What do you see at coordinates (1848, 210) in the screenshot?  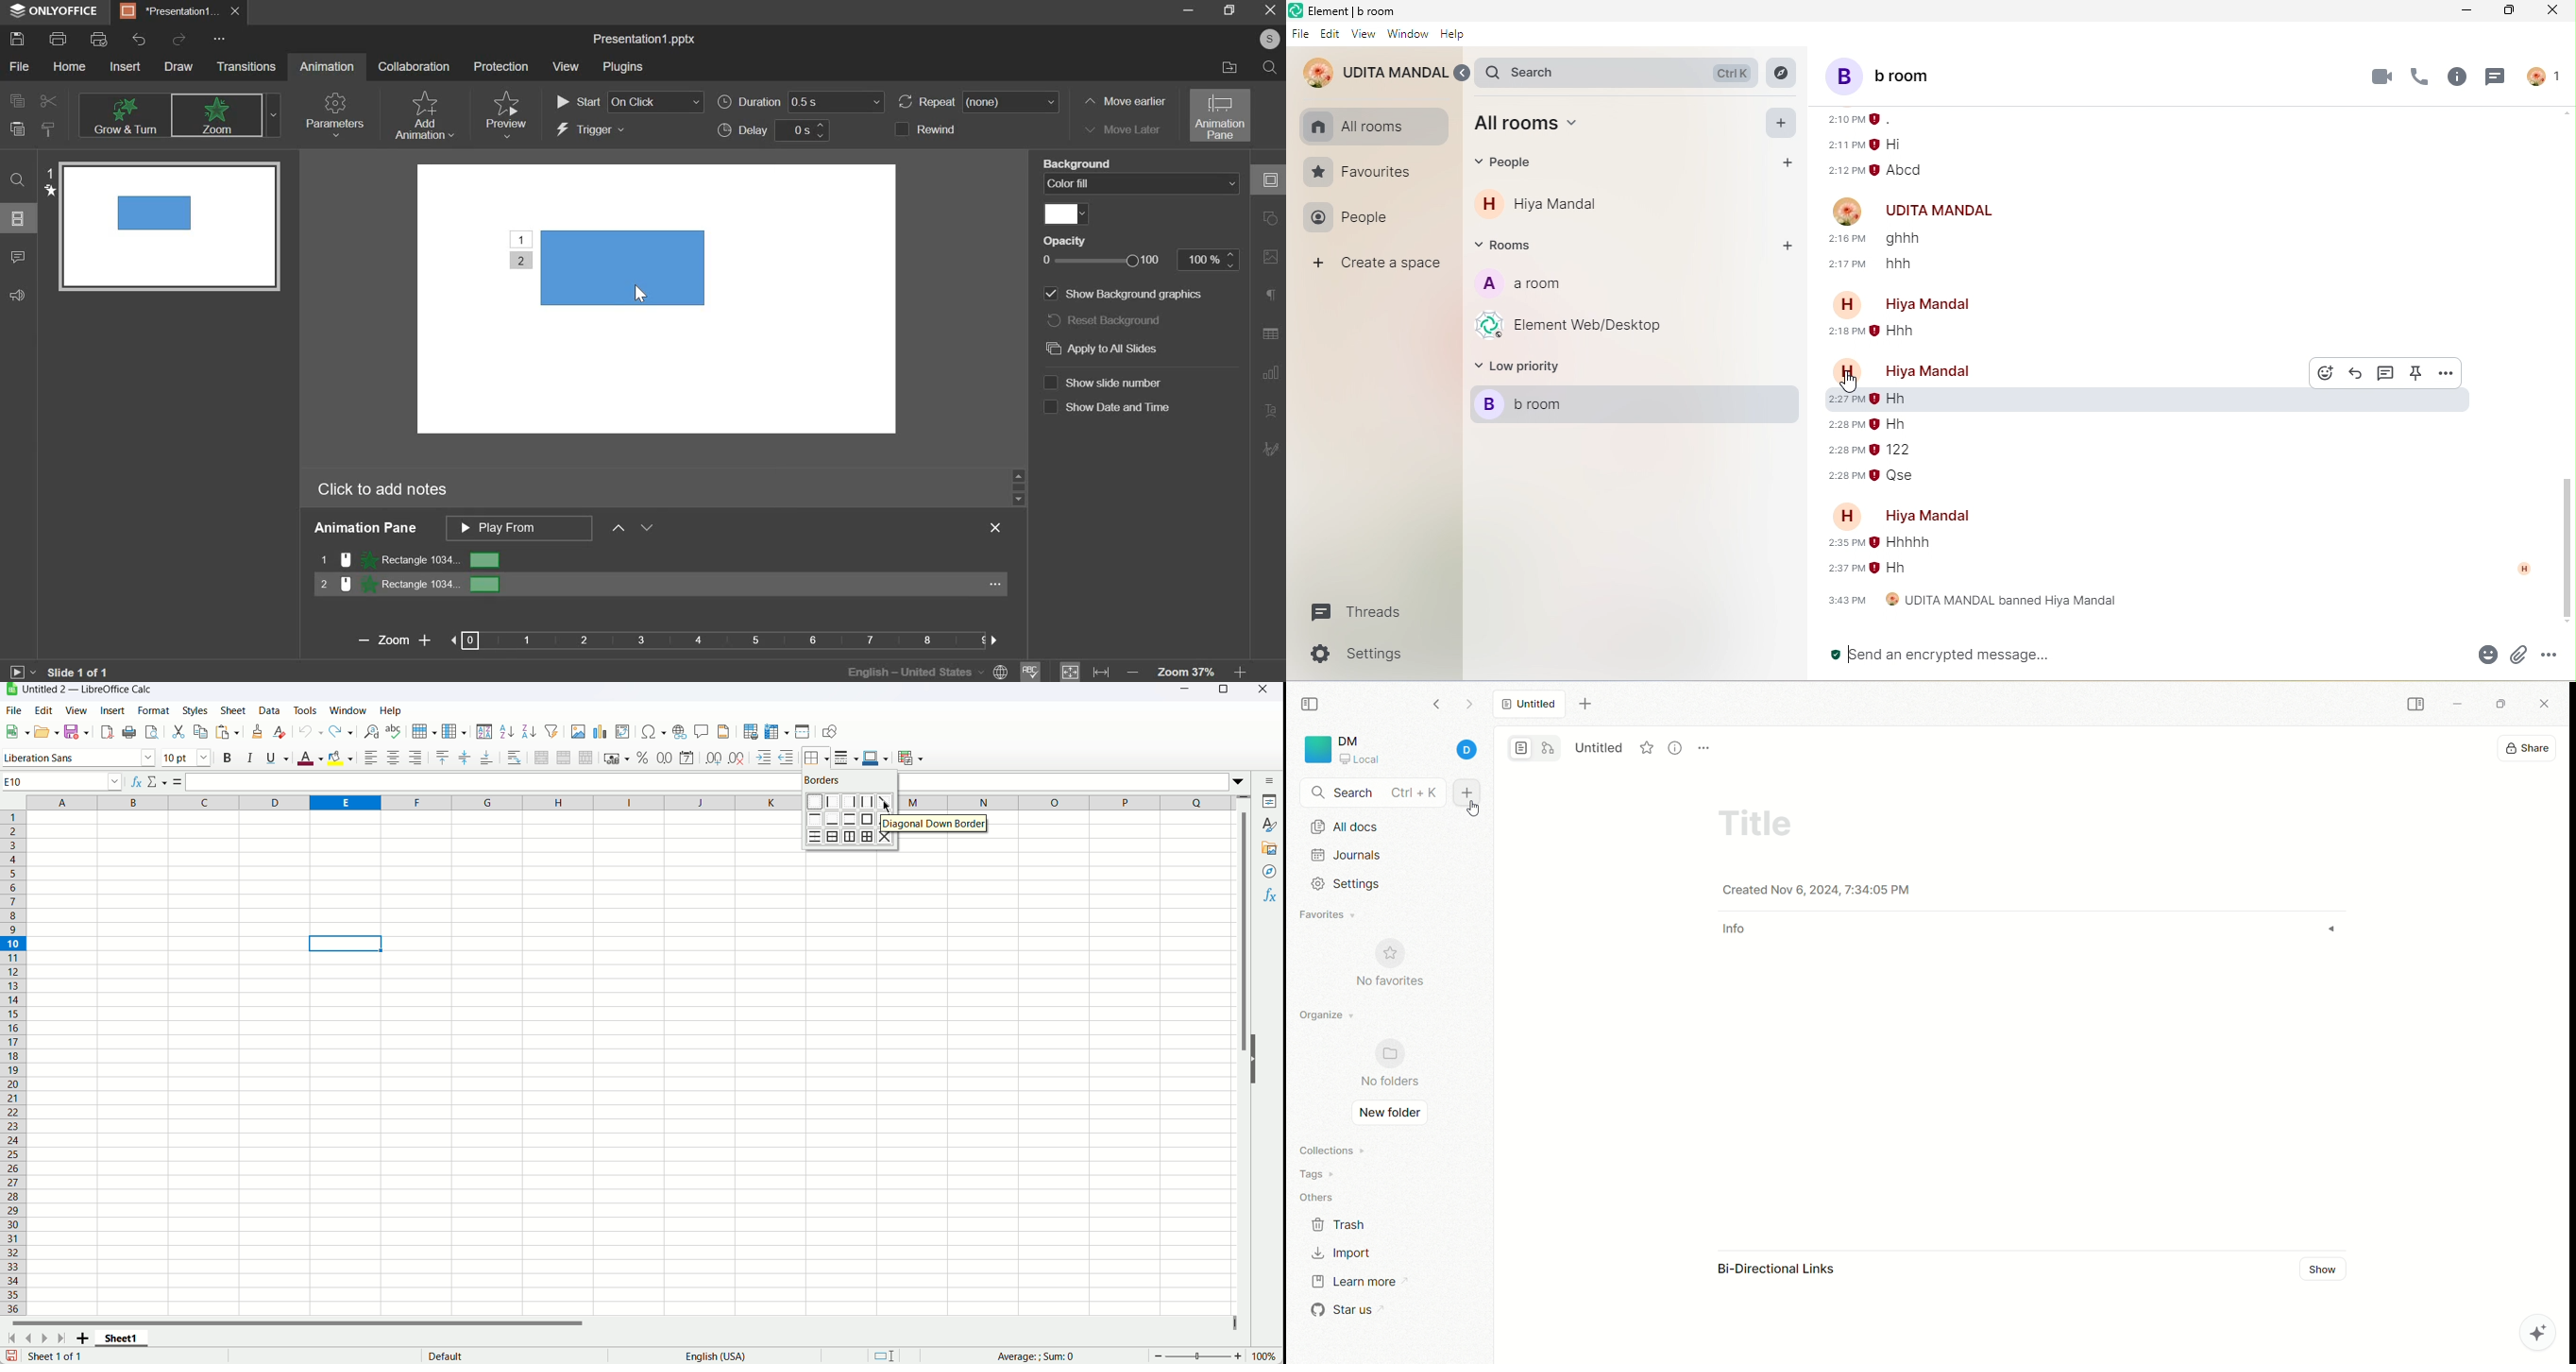 I see `account profile image` at bounding box center [1848, 210].